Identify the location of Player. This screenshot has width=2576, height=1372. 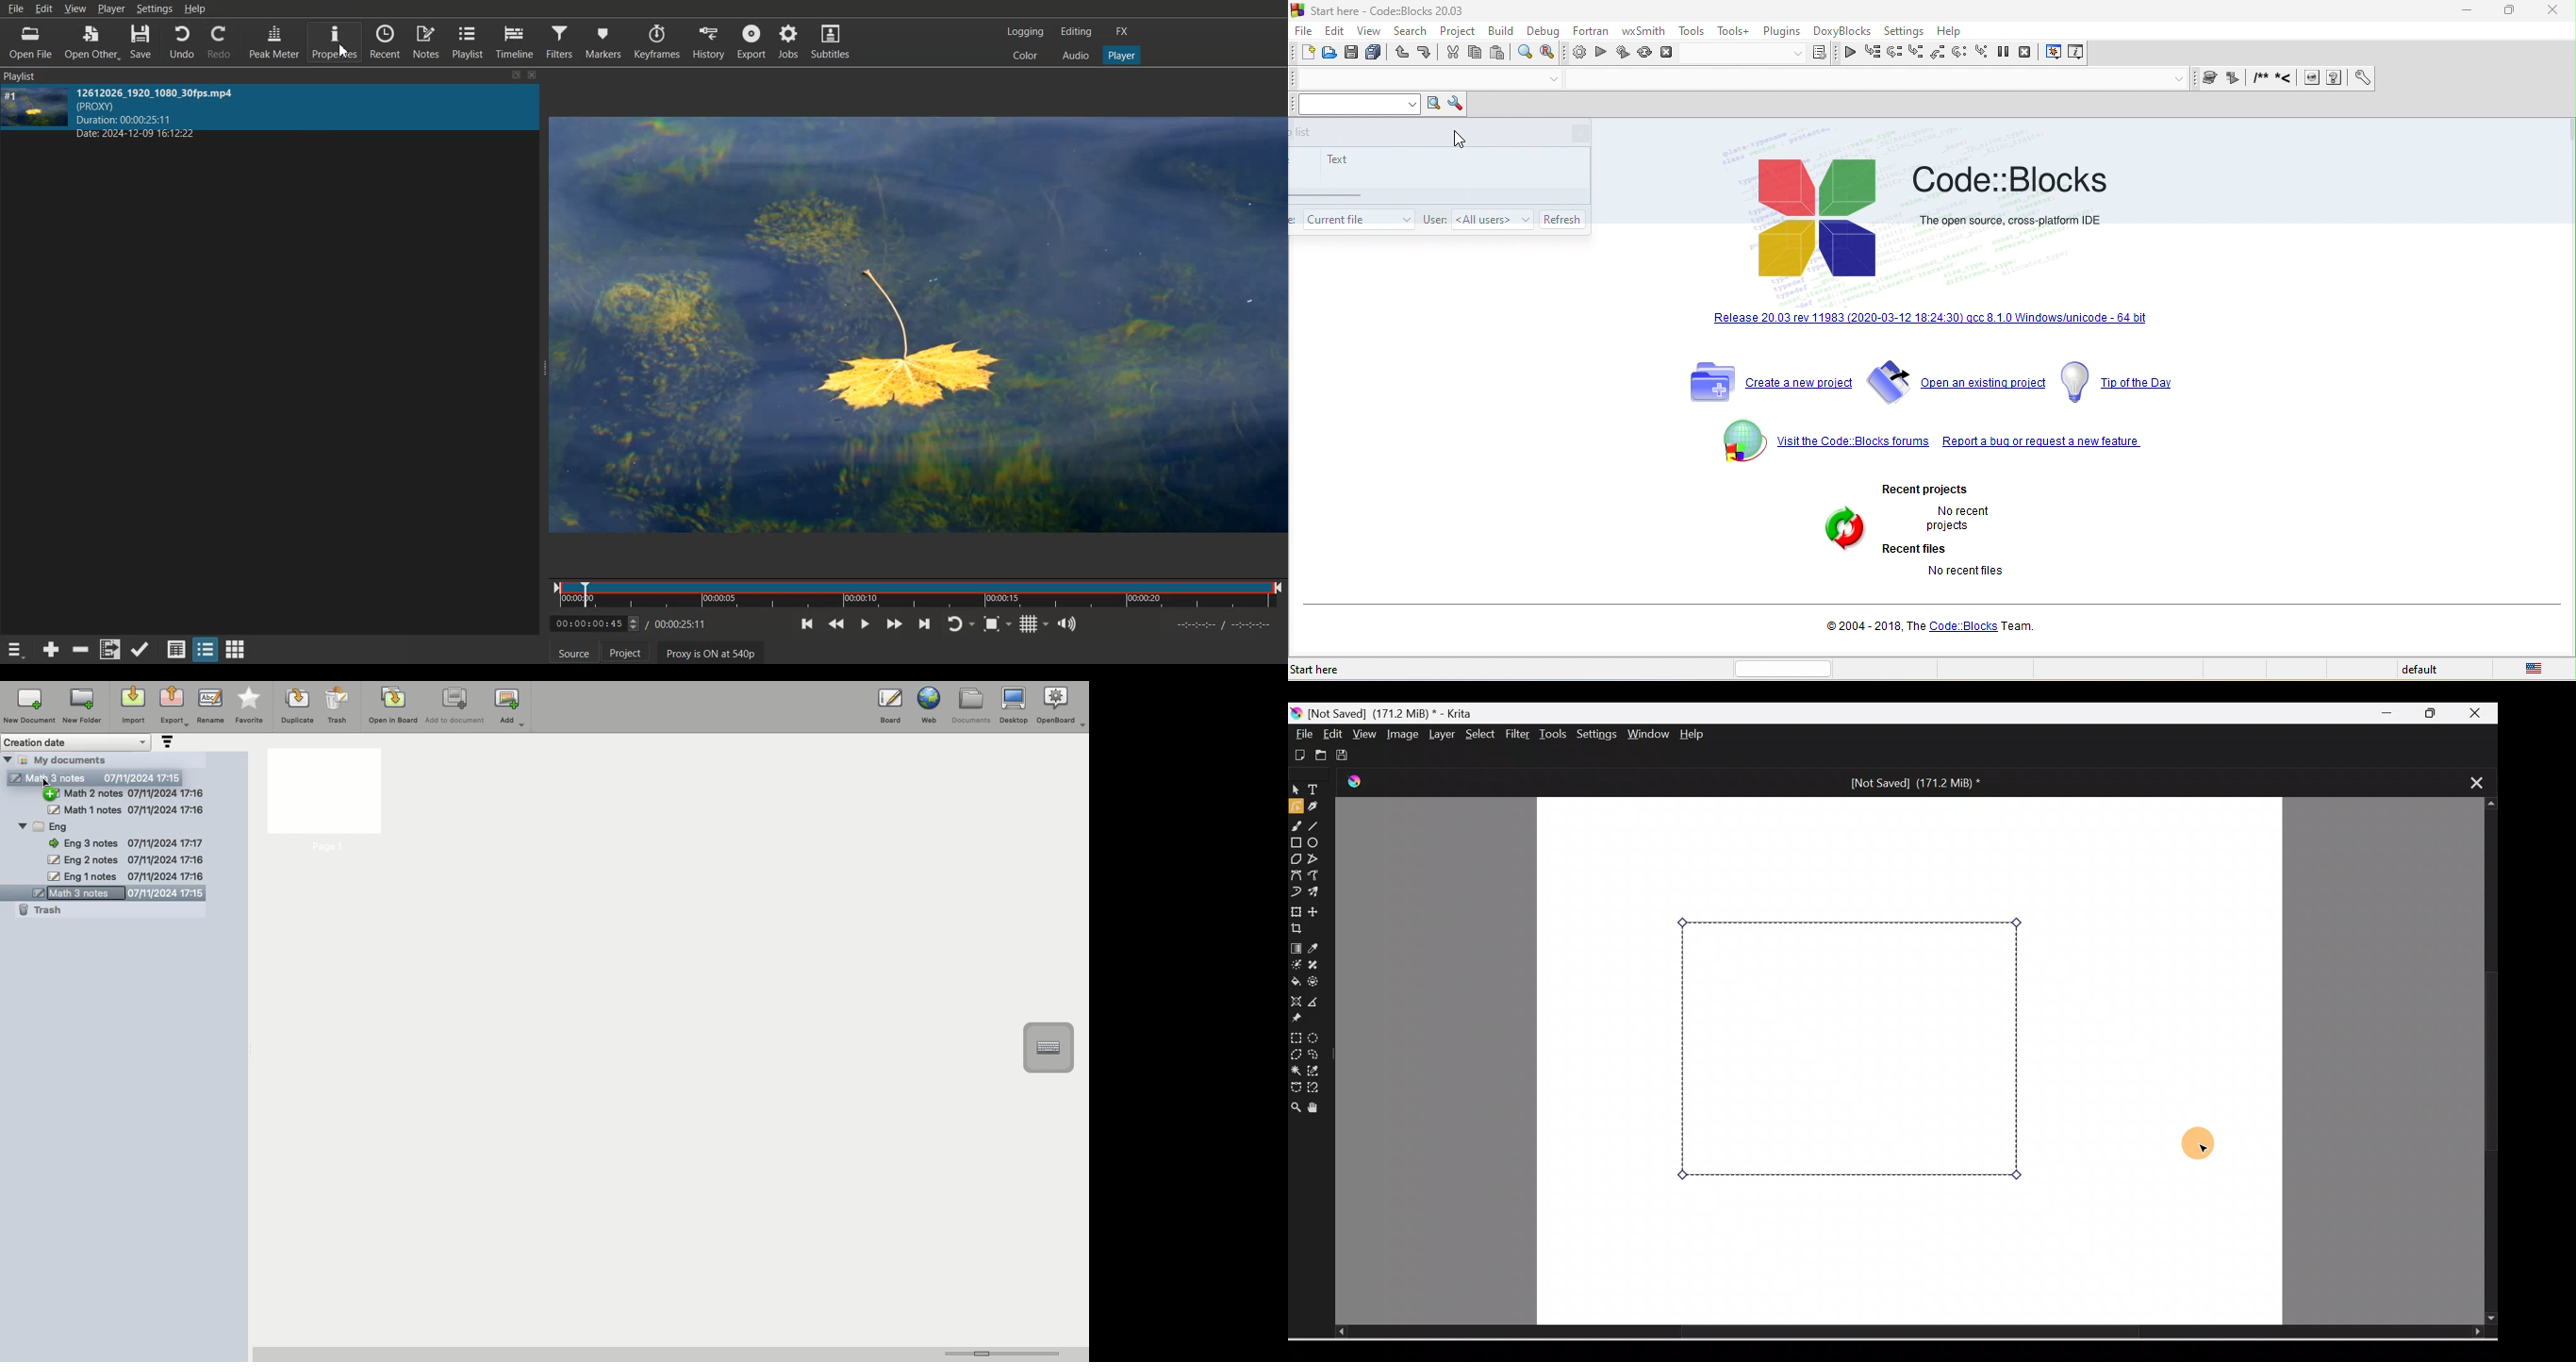
(112, 9).